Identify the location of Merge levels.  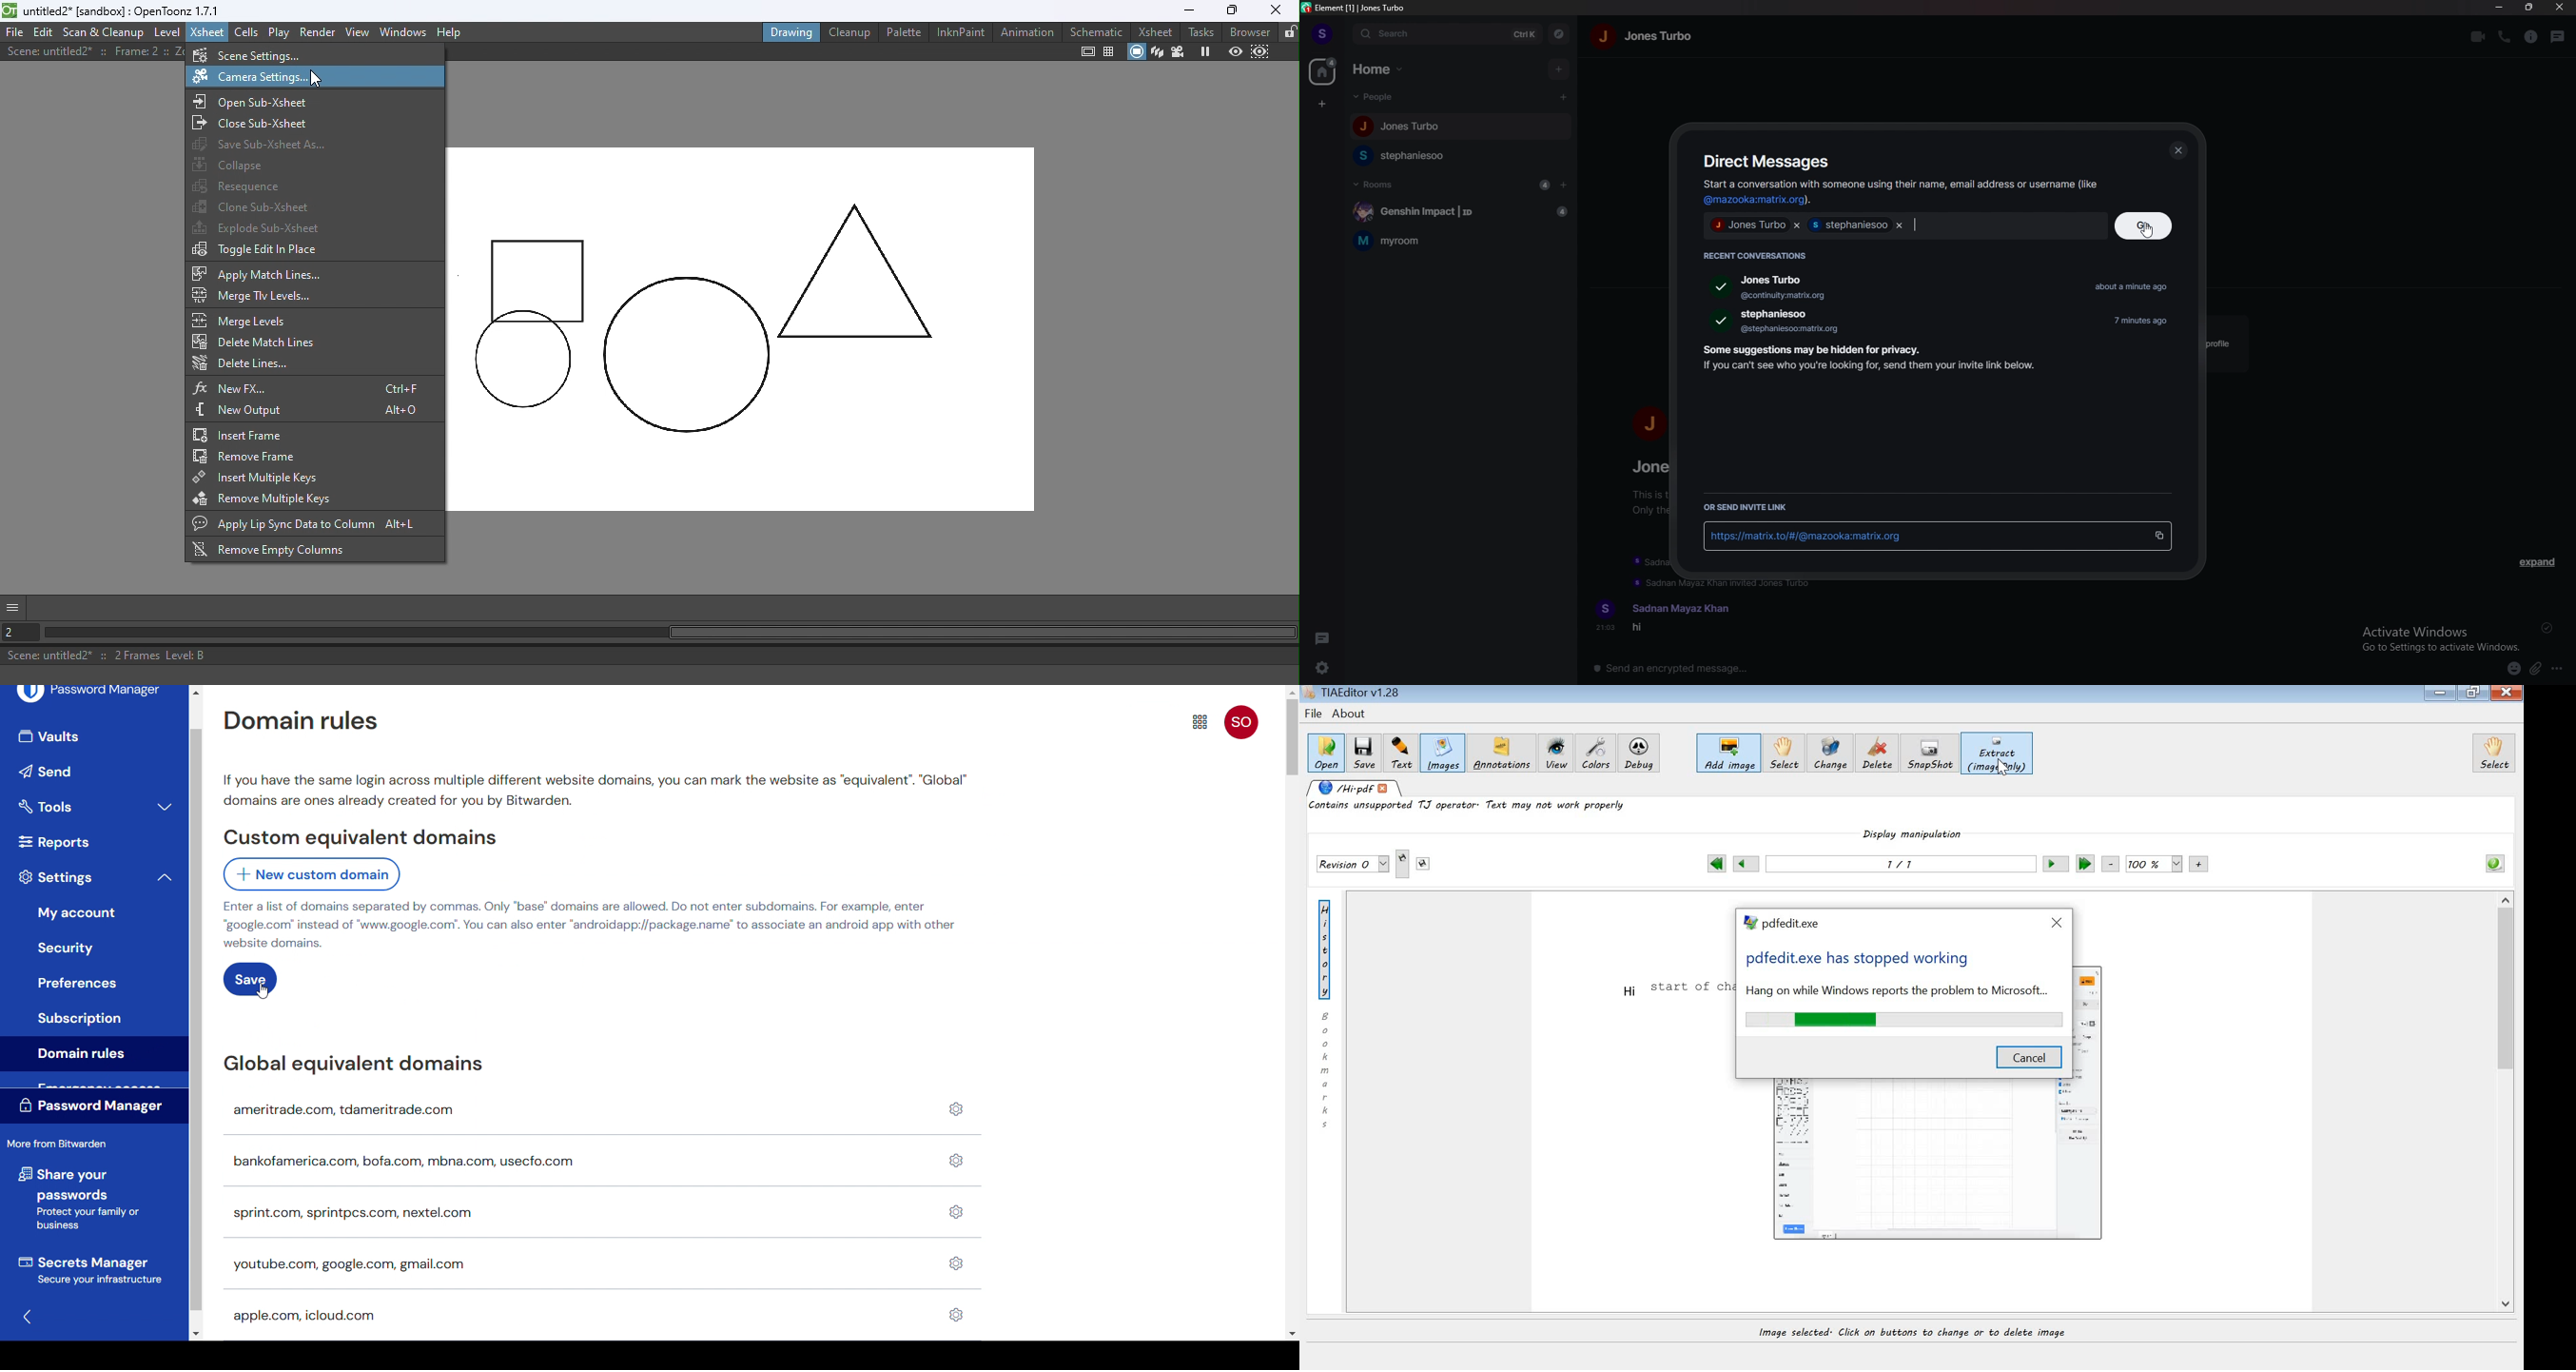
(244, 321).